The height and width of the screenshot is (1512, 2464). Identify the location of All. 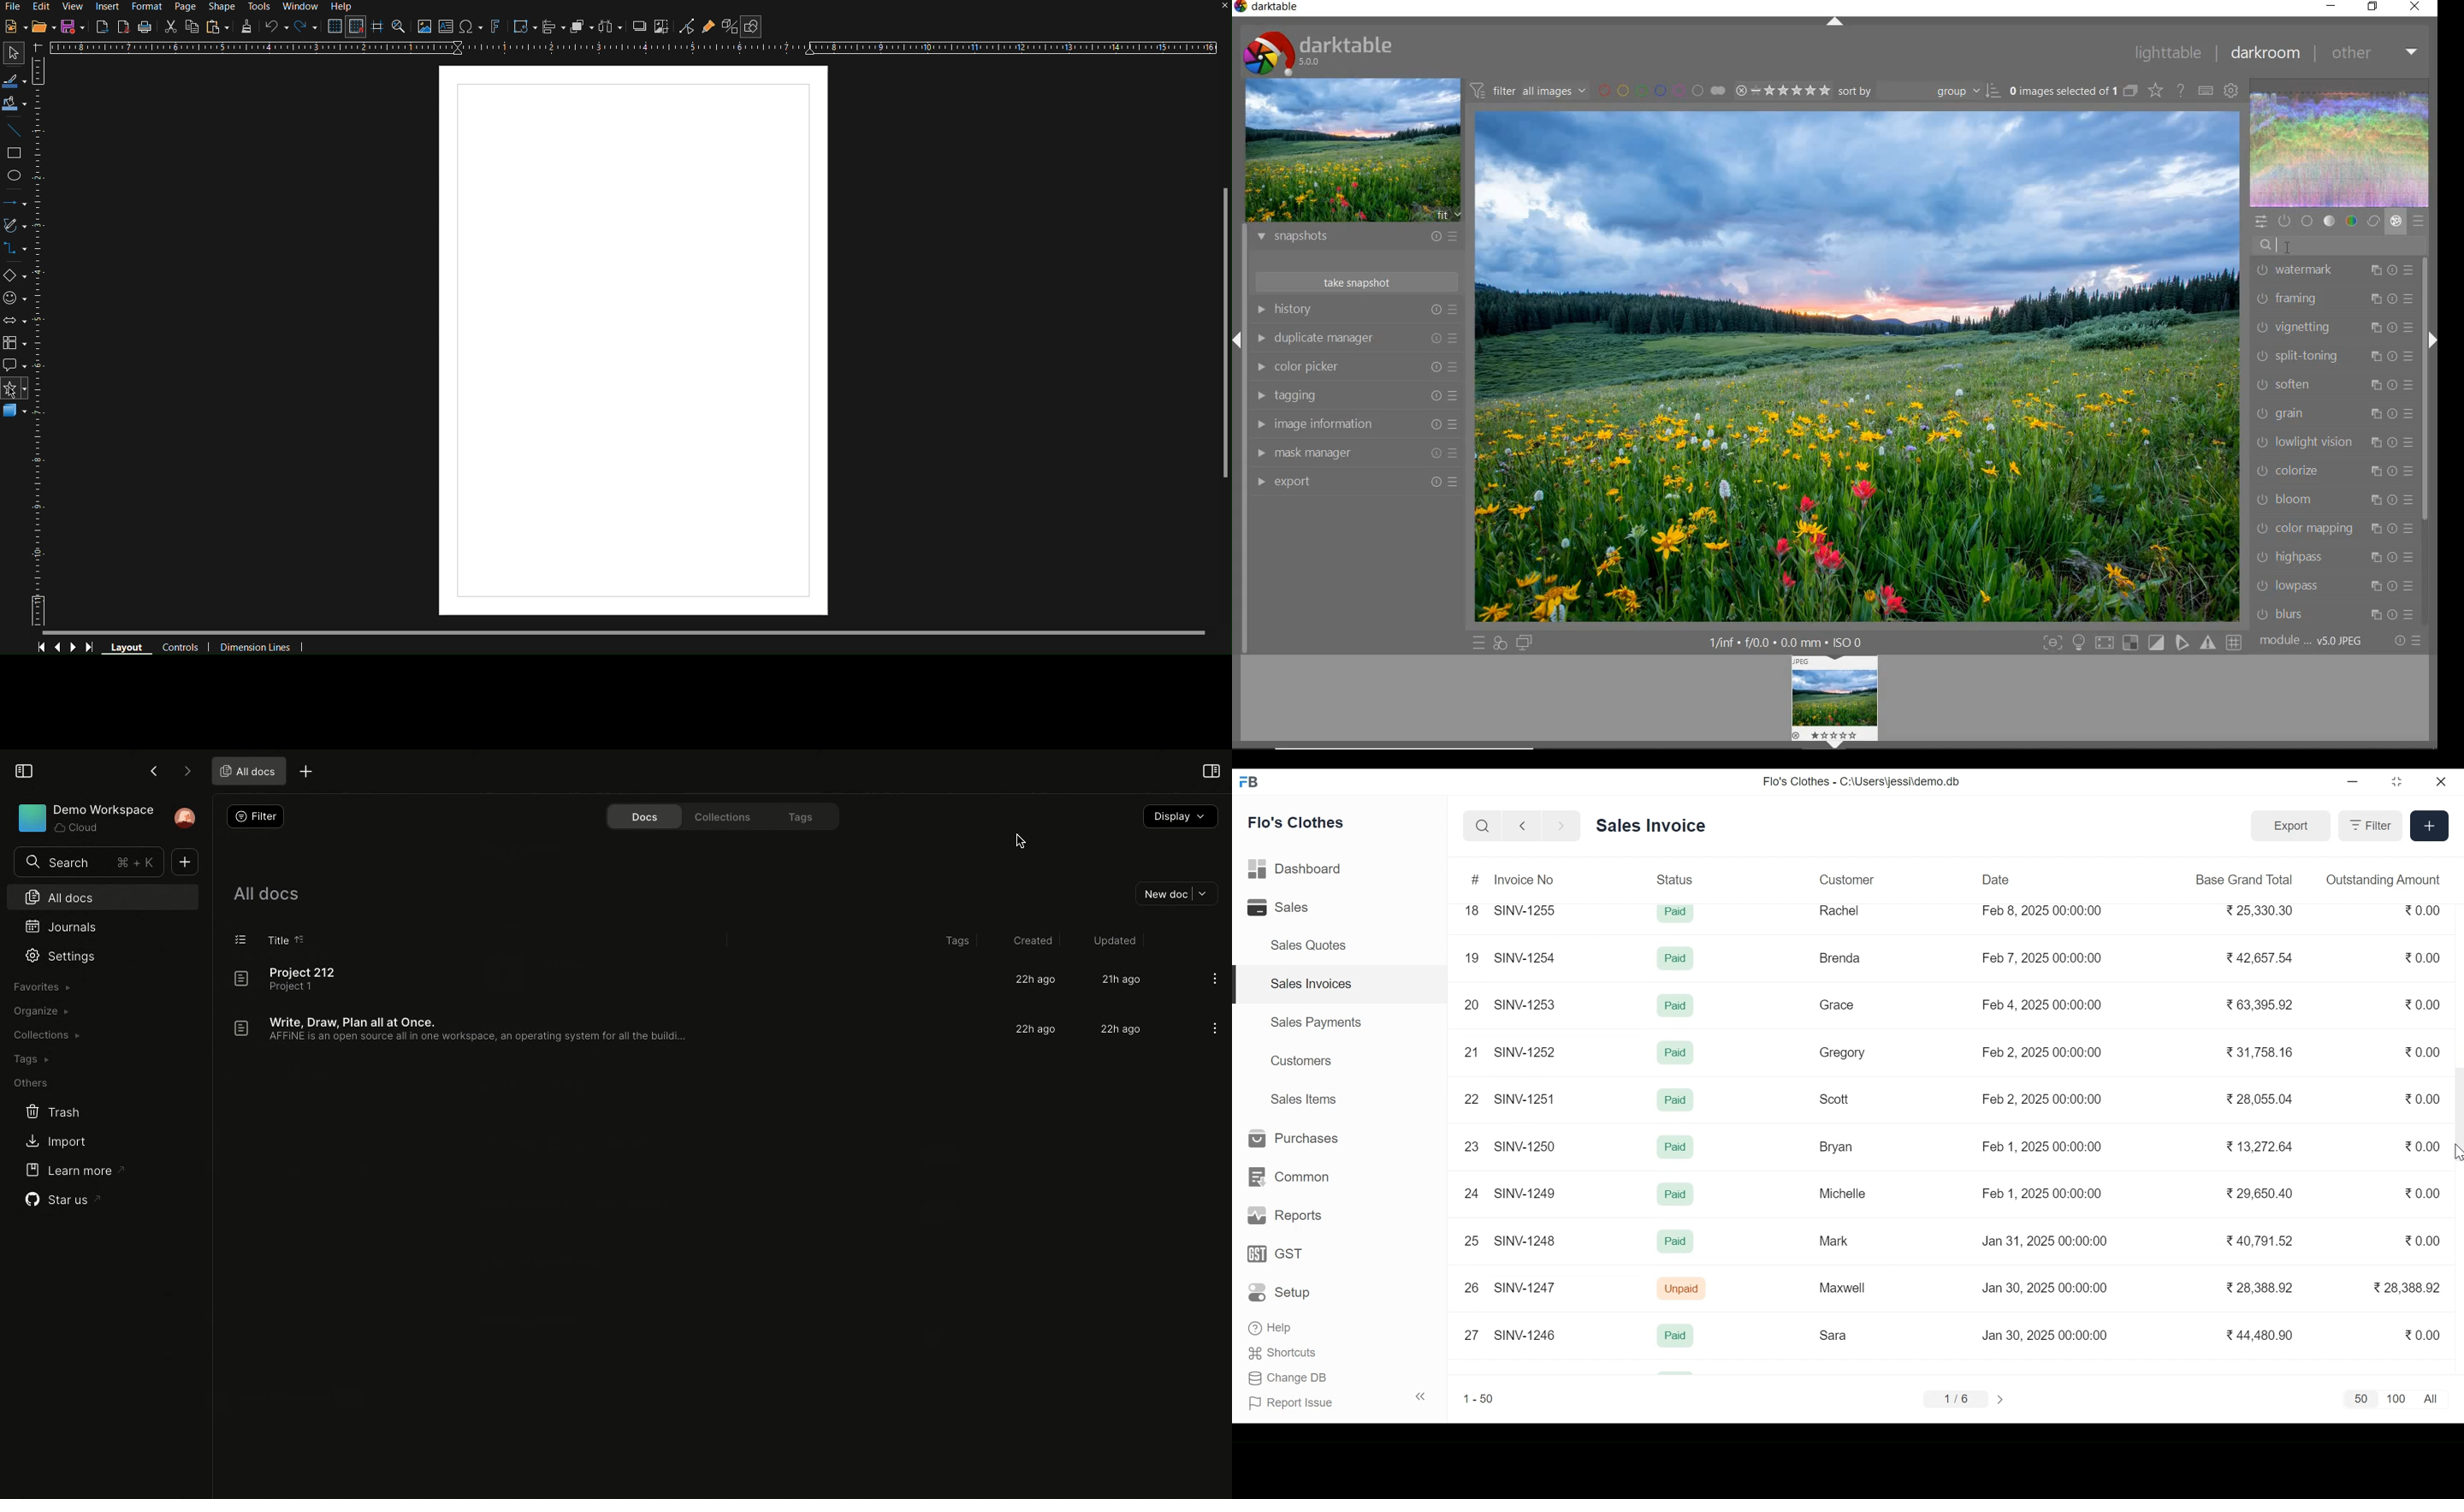
(2433, 1399).